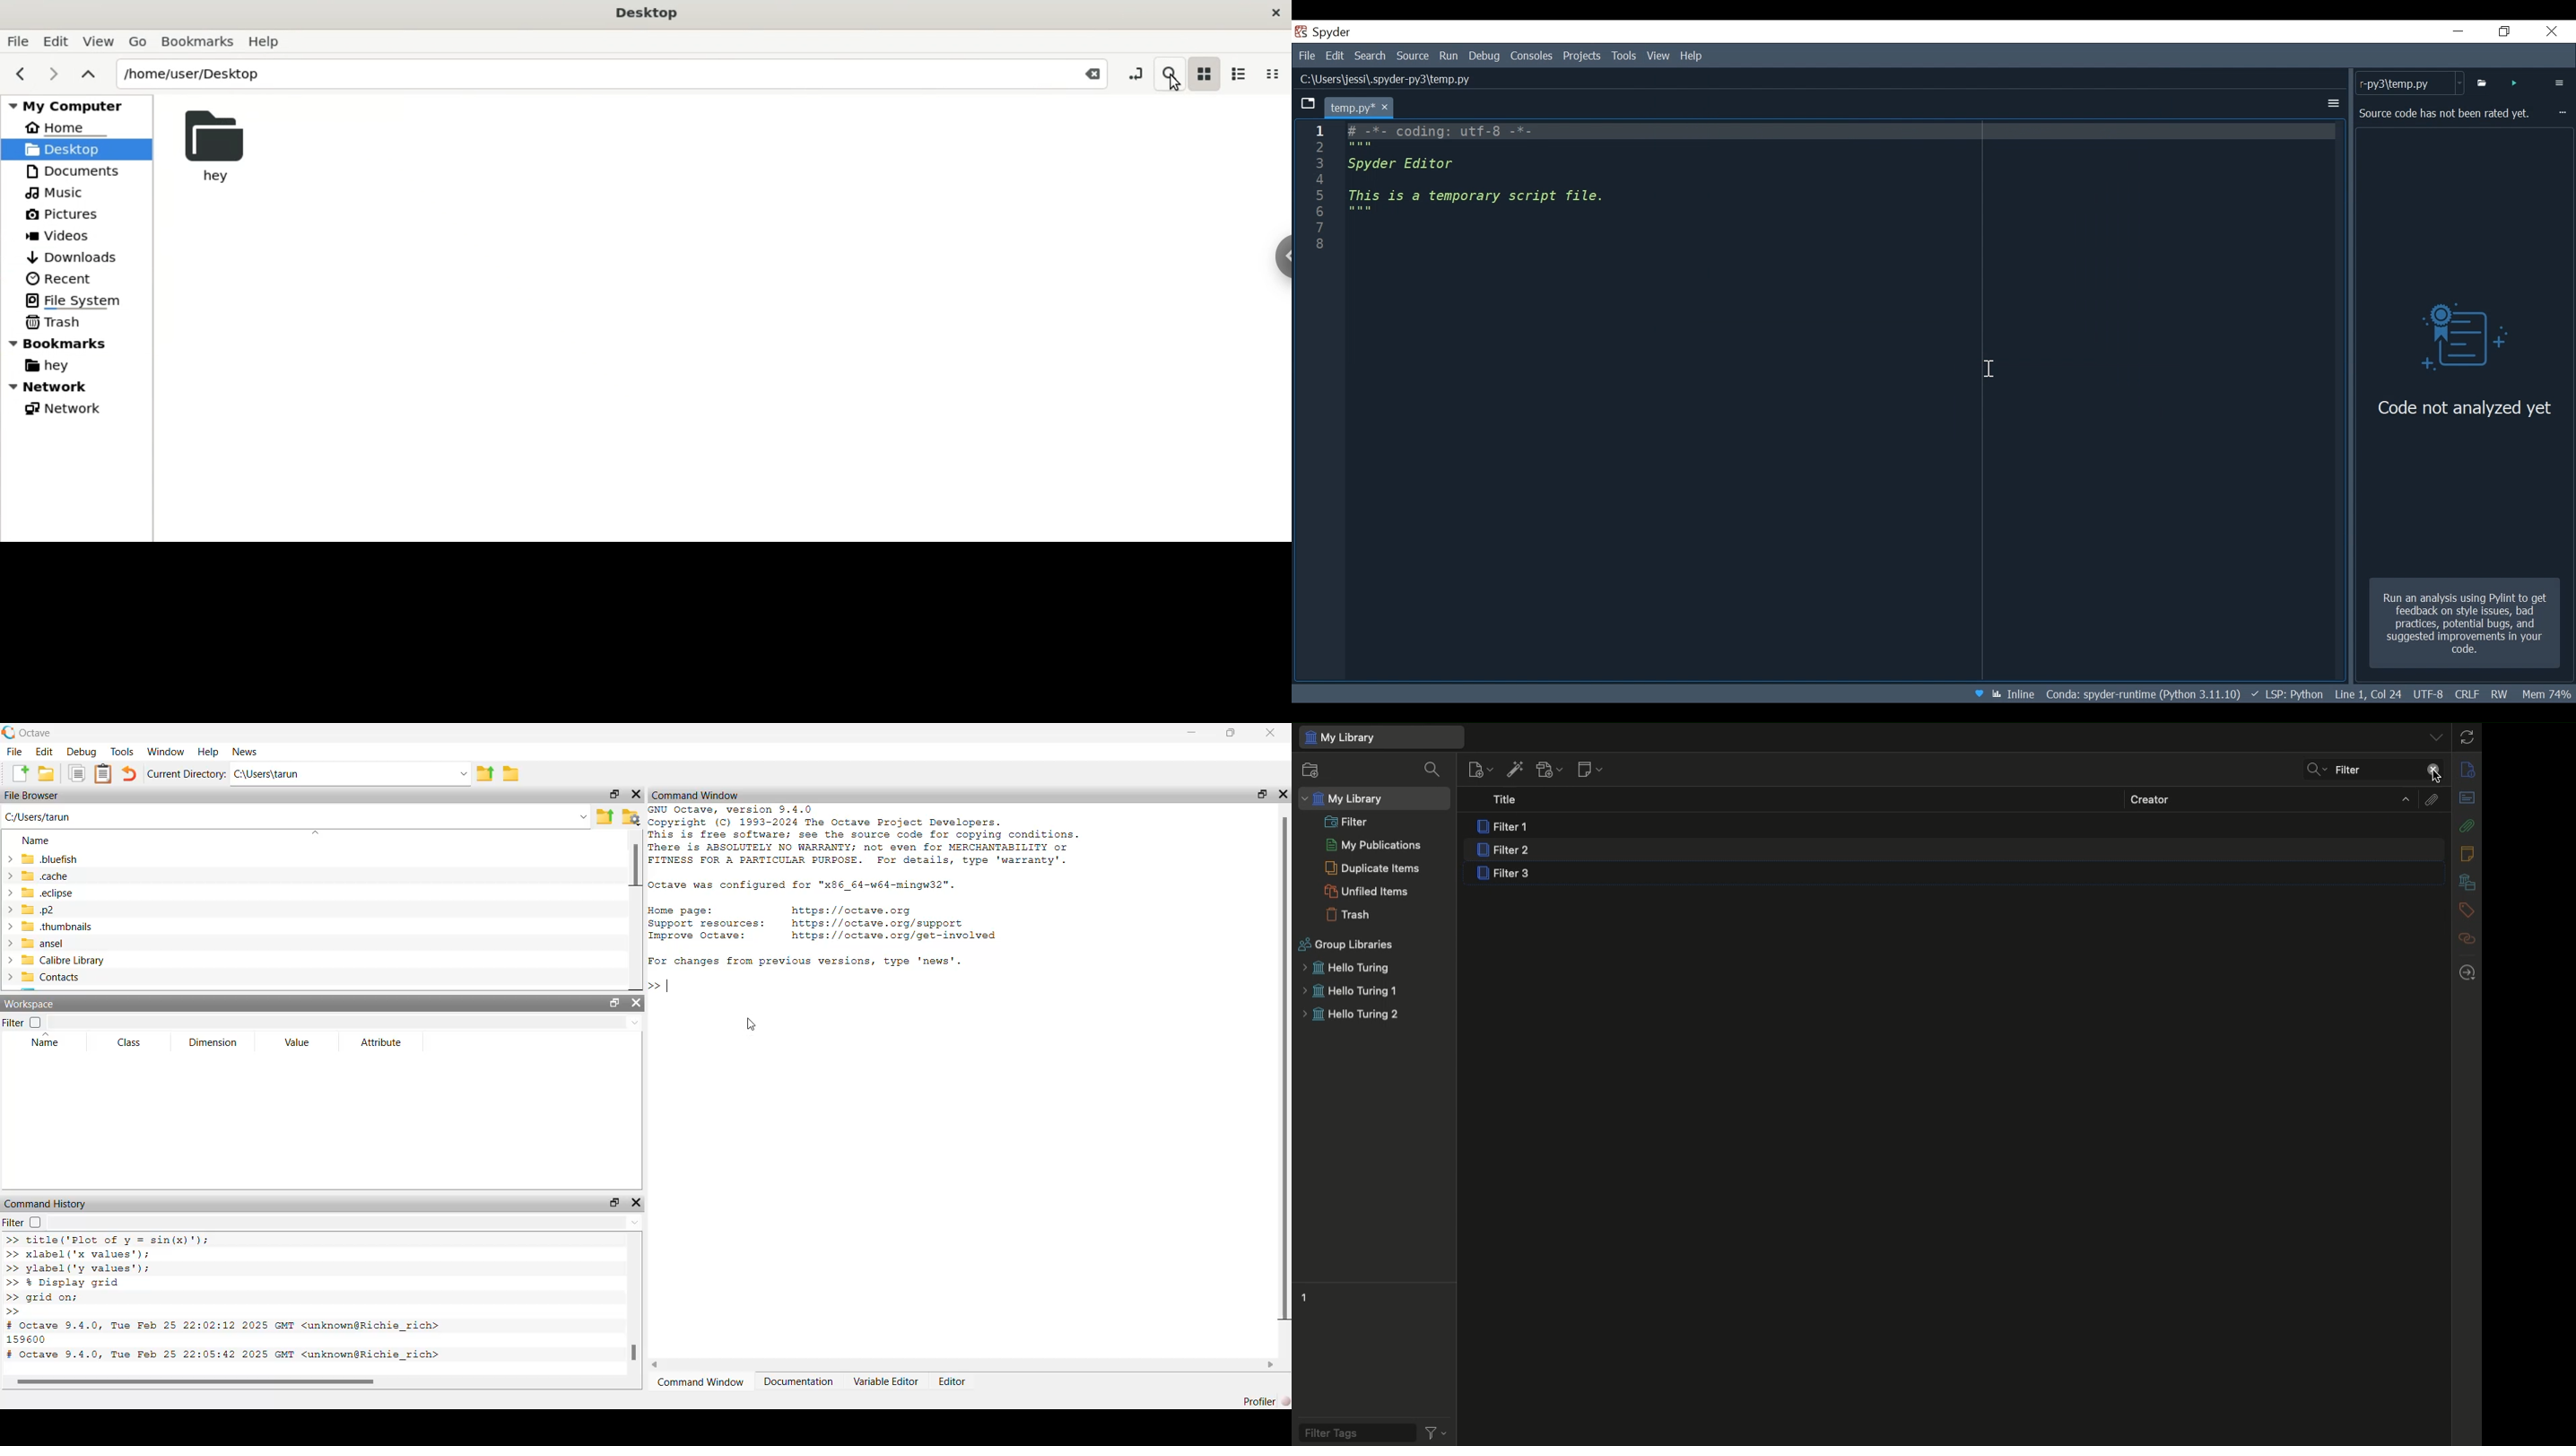 The image size is (2576, 1456). Describe the element at coordinates (42, 1298) in the screenshot. I see `>> grid on;` at that location.